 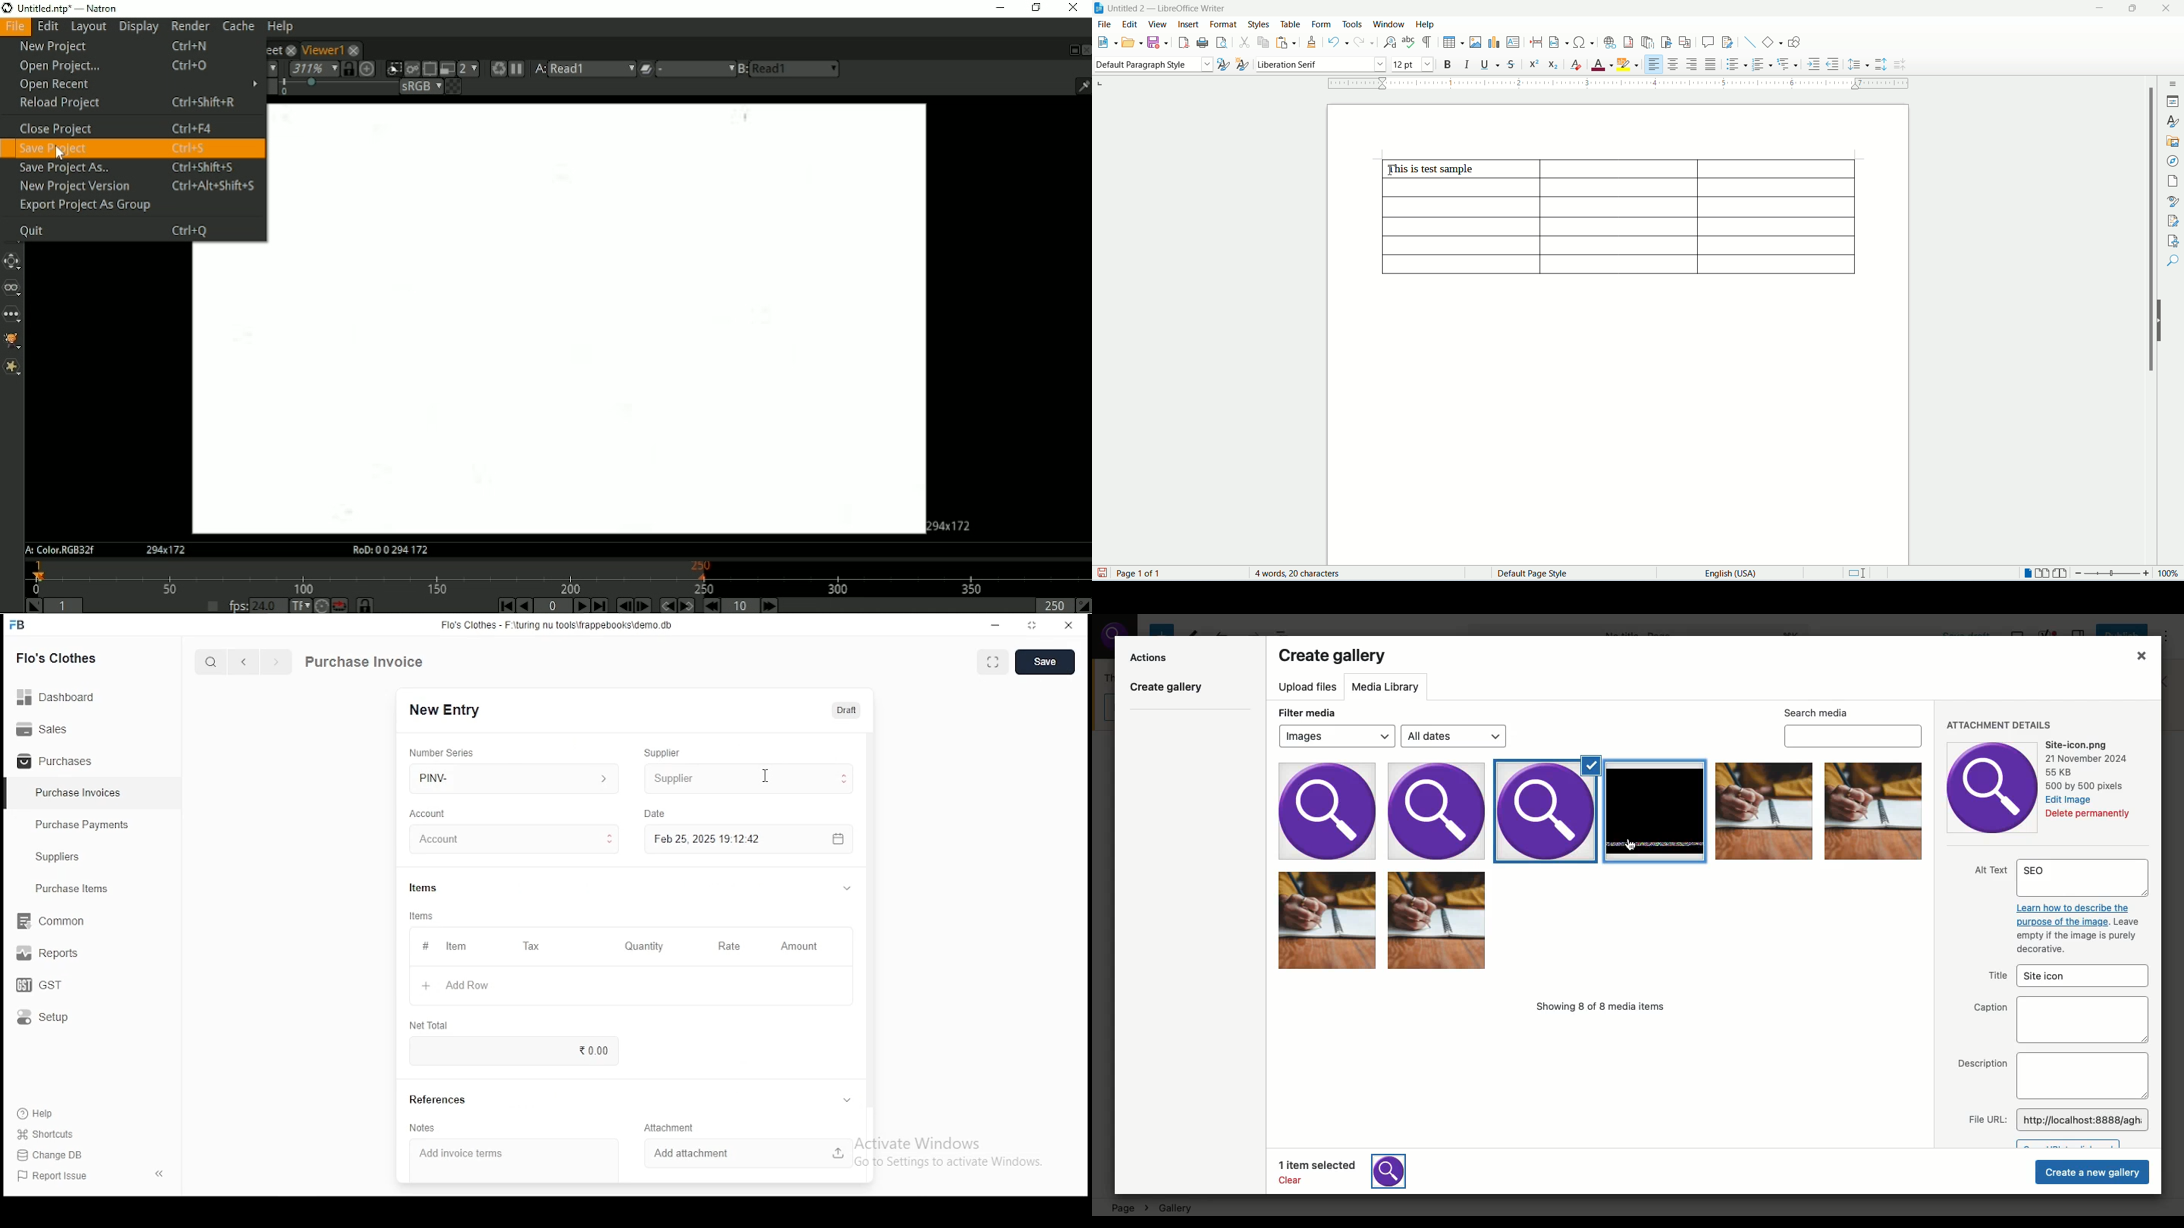 What do you see at coordinates (428, 814) in the screenshot?
I see `account` at bounding box center [428, 814].